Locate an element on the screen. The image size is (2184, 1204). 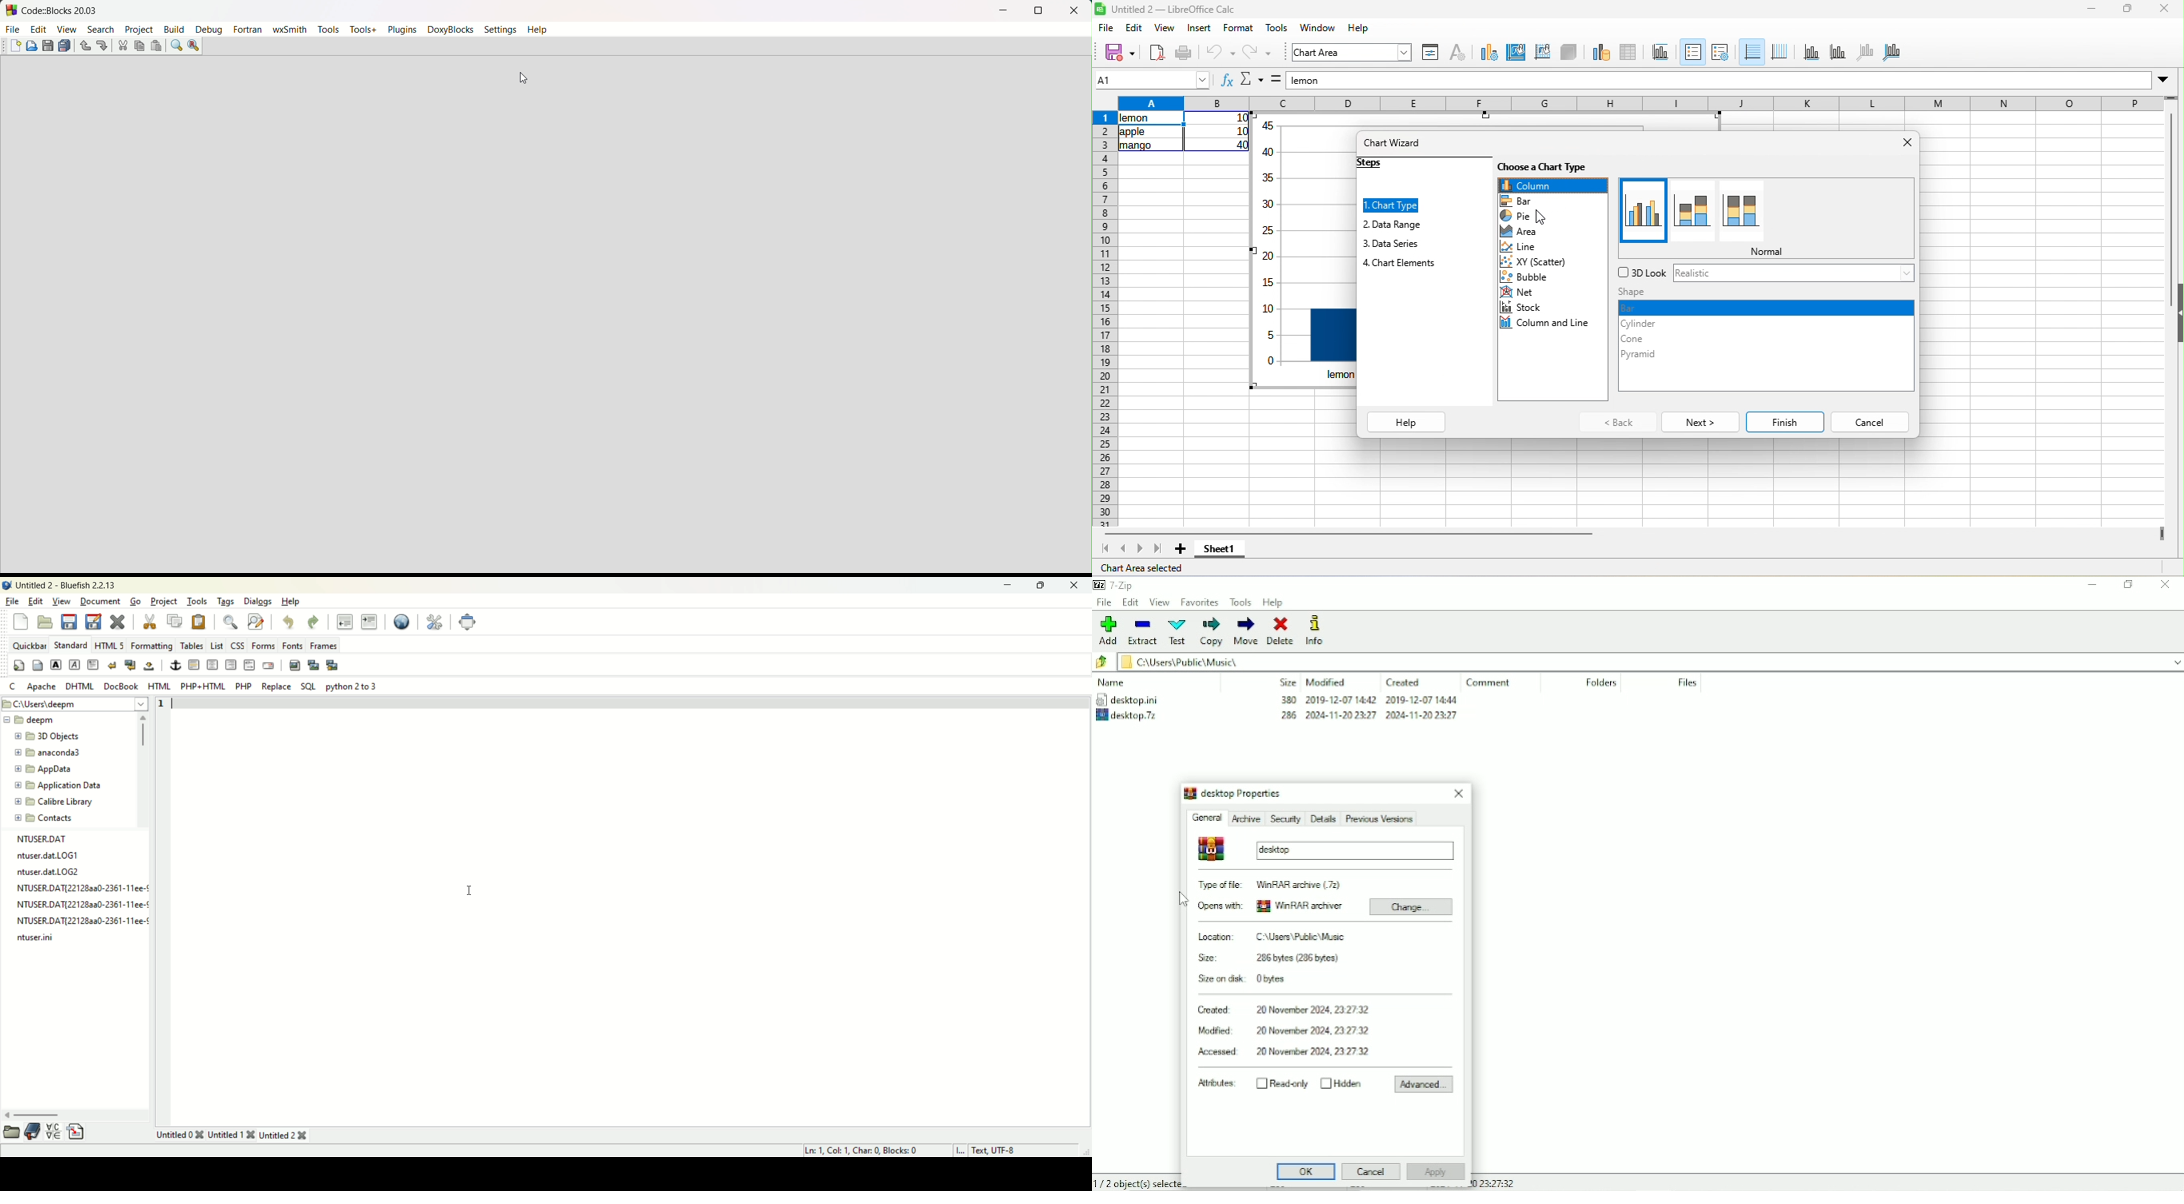
insert image is located at coordinates (294, 663).